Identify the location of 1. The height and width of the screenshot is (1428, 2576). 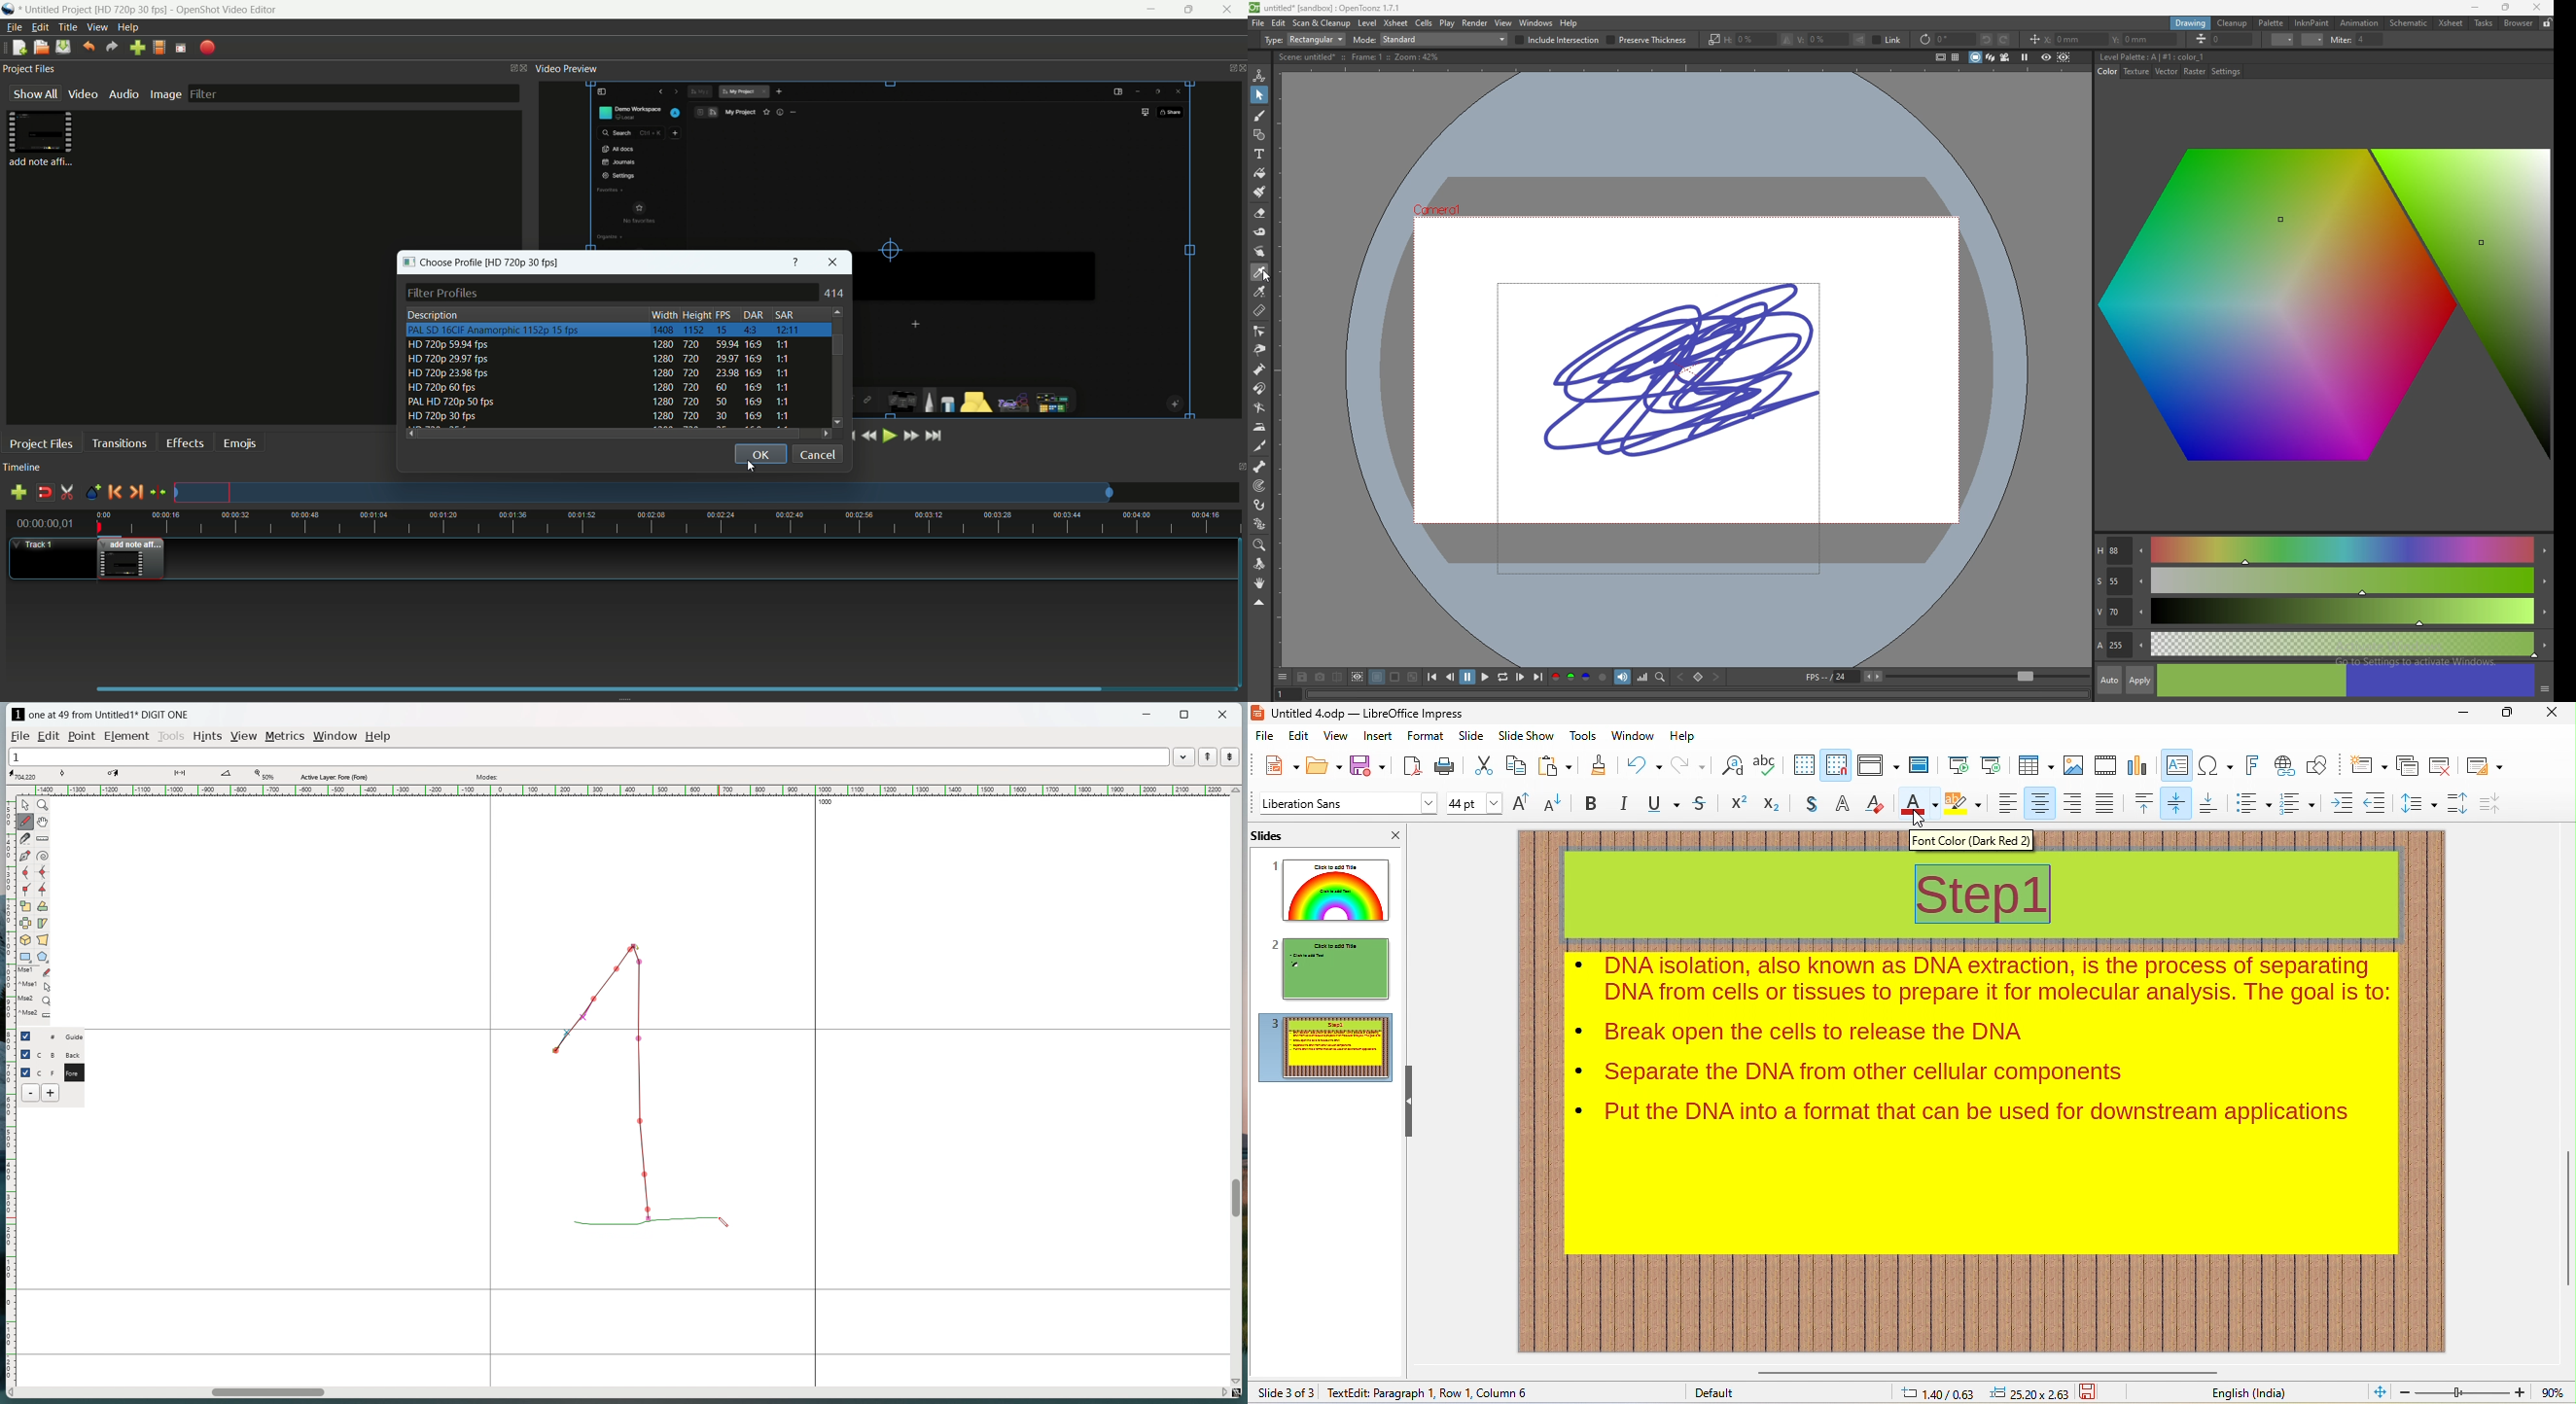
(588, 756).